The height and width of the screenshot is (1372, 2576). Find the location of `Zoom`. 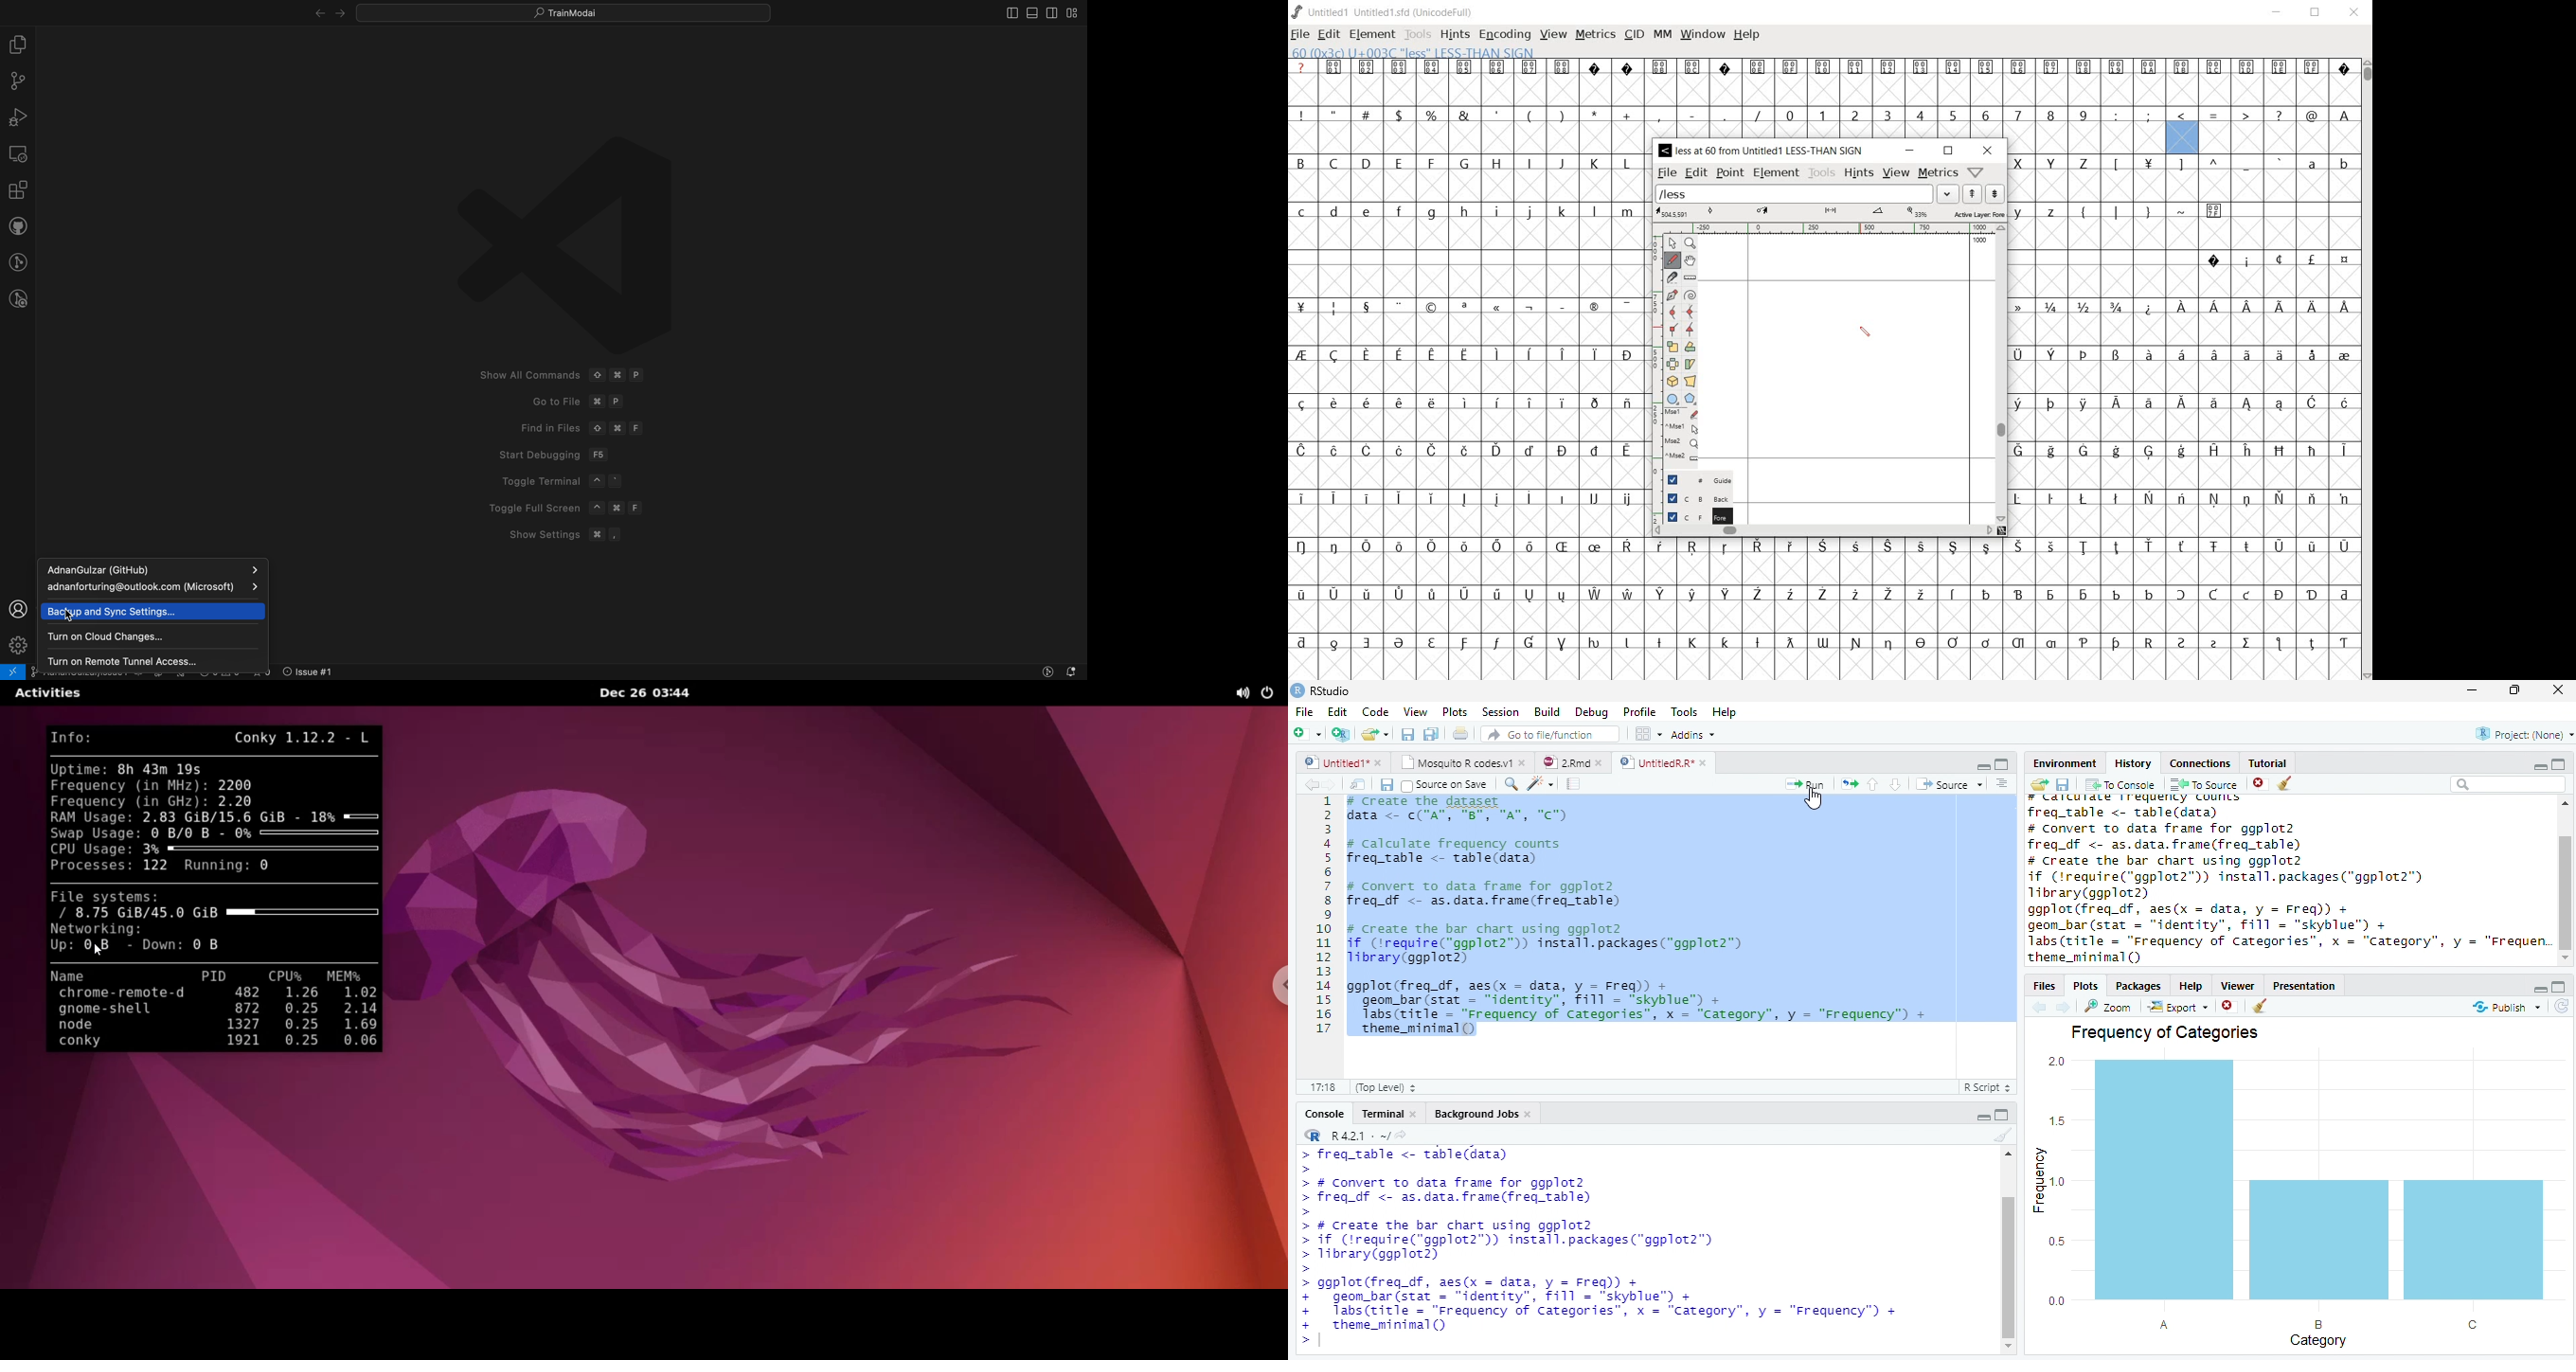

Zoom is located at coordinates (2109, 1009).